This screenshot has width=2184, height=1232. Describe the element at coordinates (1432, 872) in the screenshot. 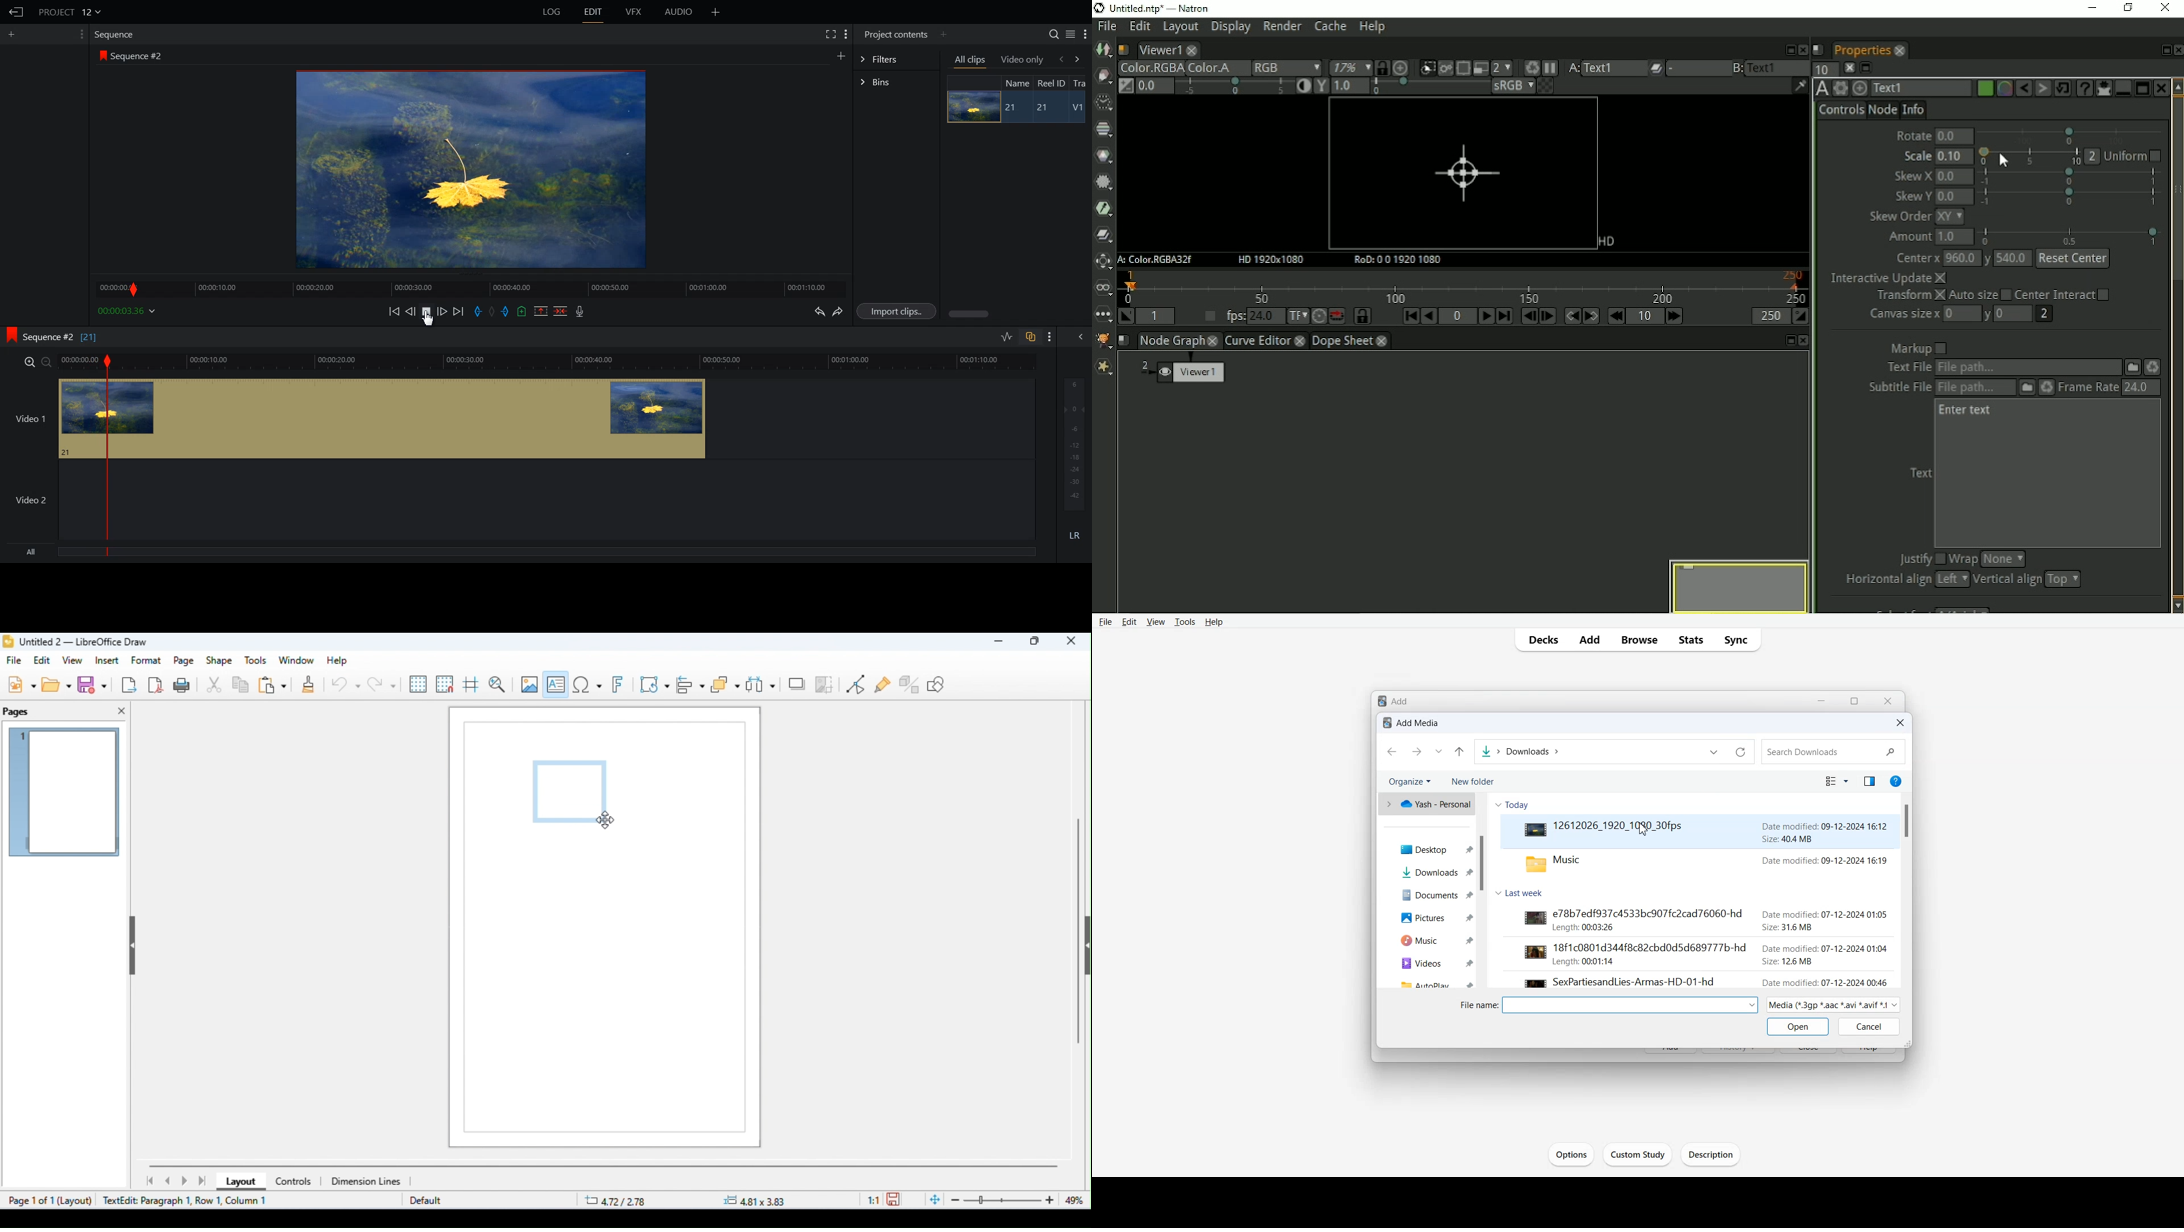

I see `Downloads` at that location.